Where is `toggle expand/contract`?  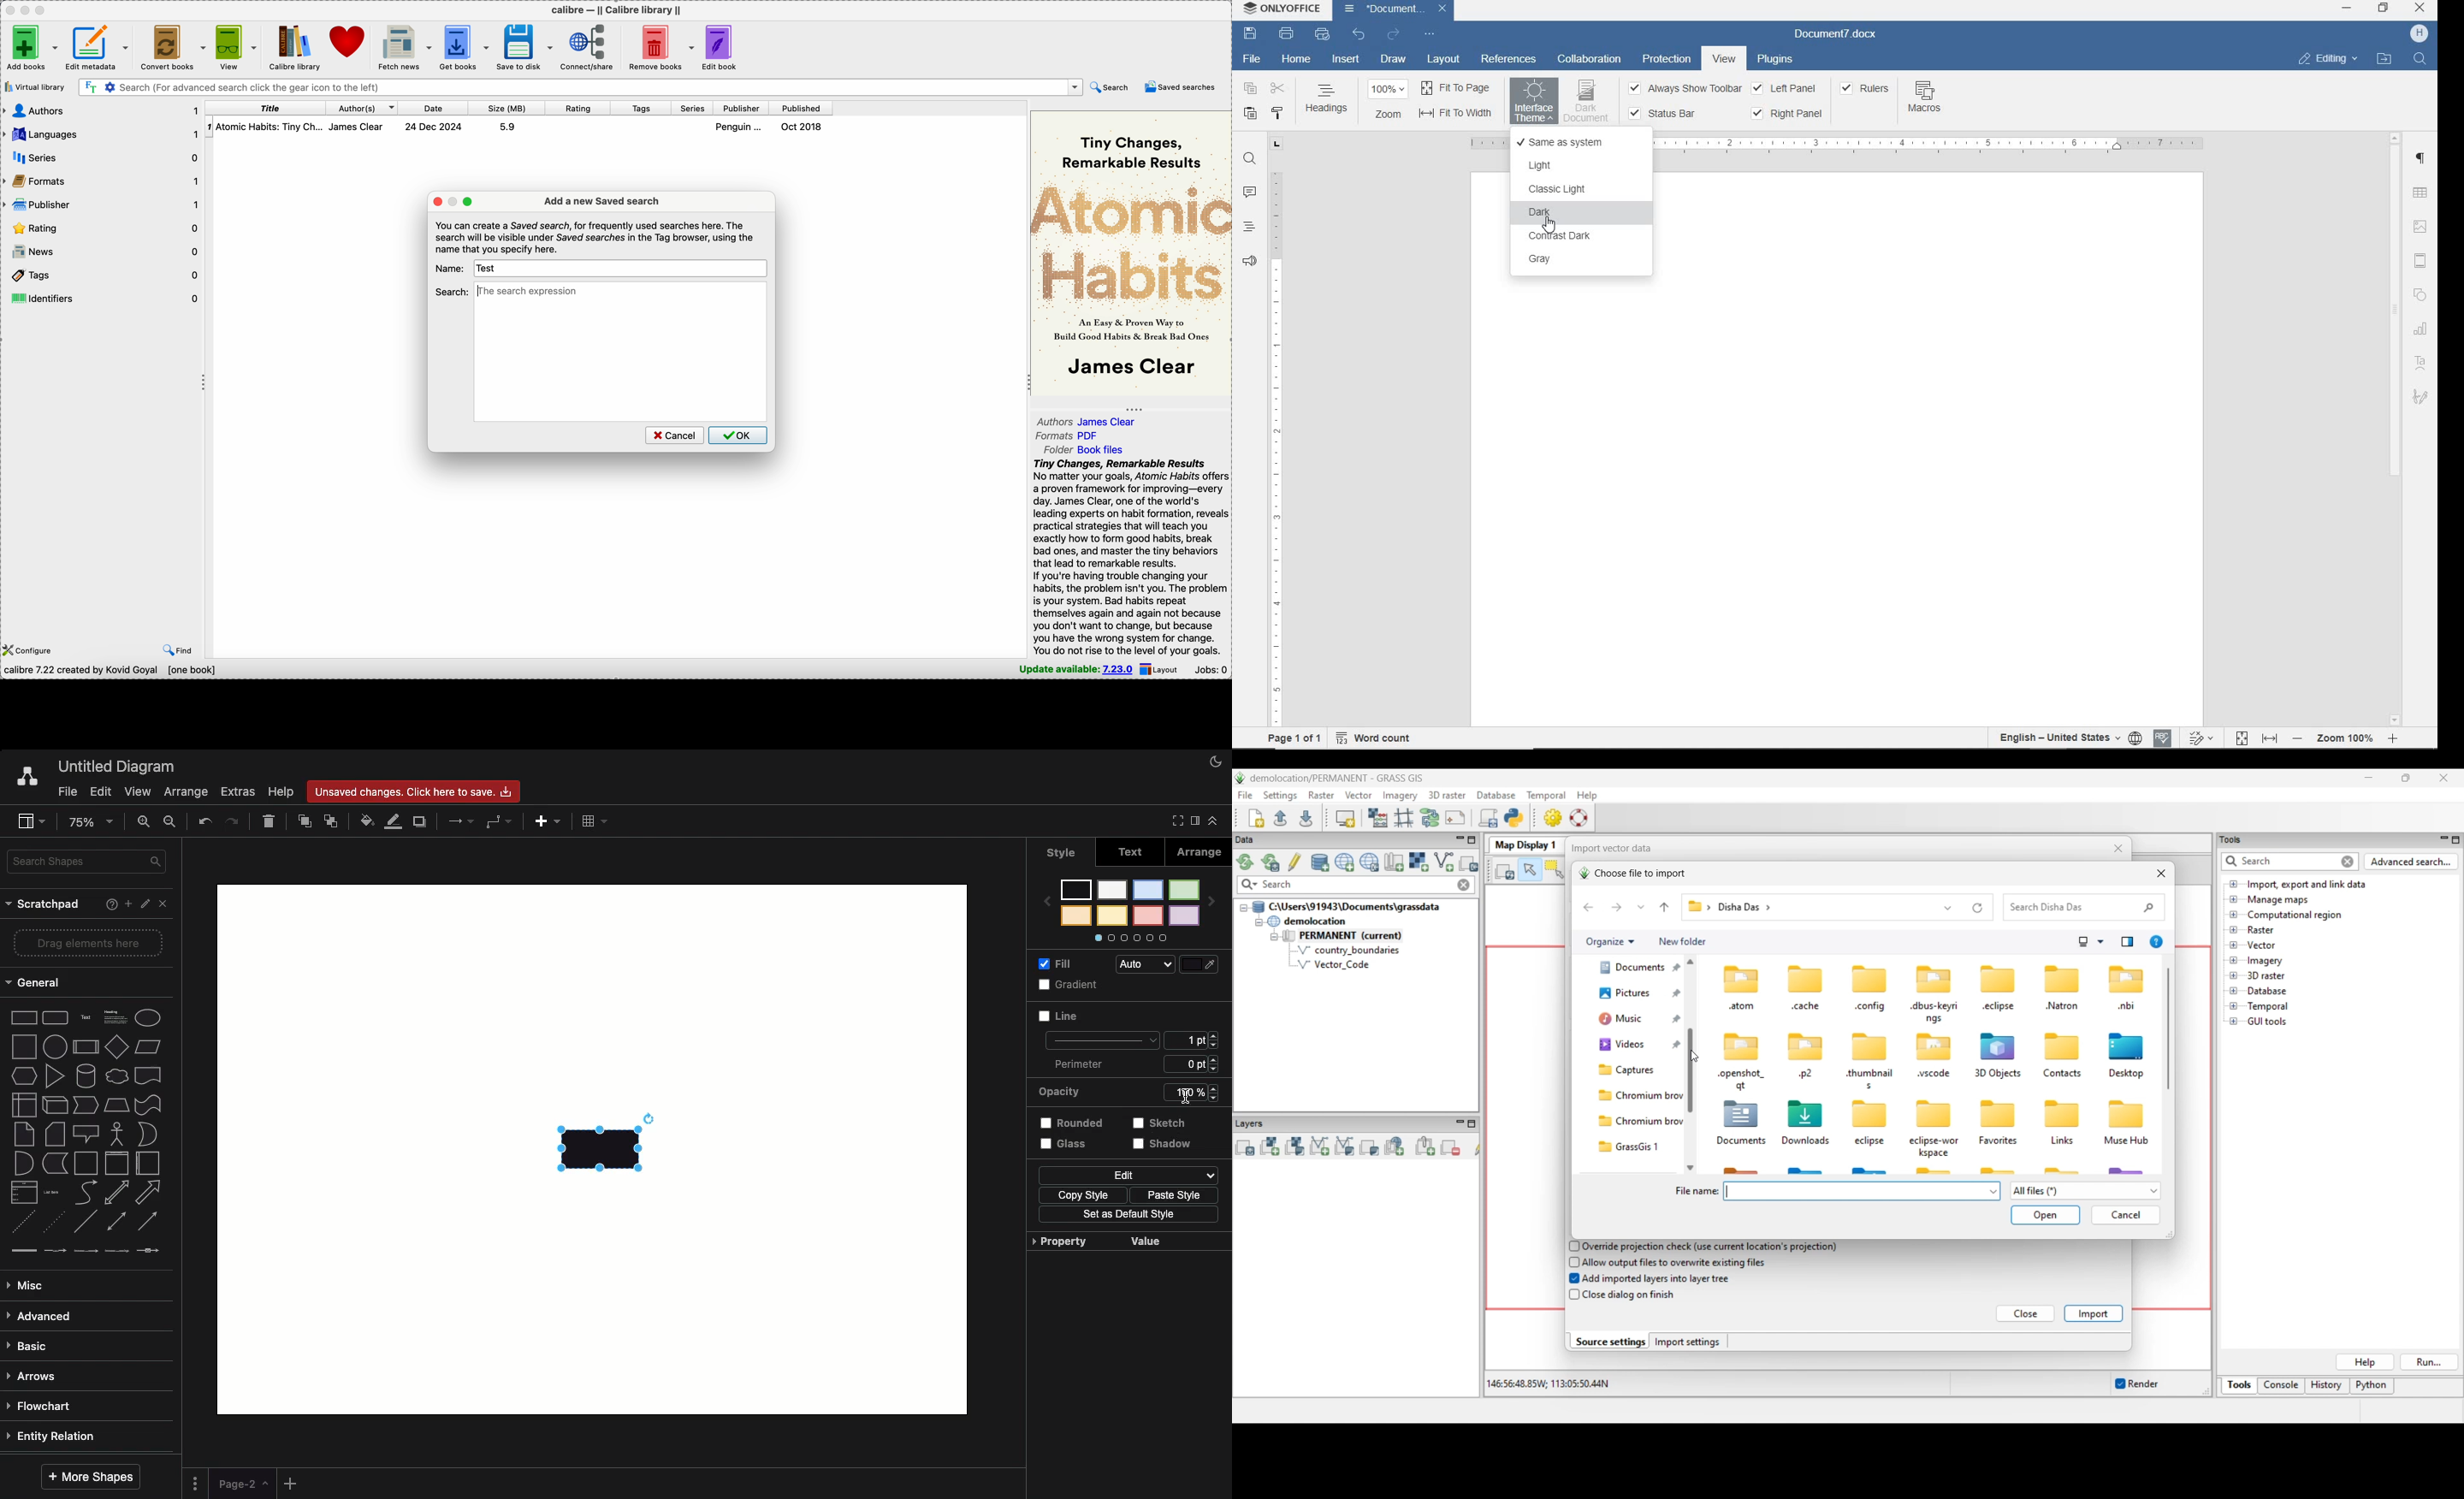
toggle expand/contract is located at coordinates (204, 383).